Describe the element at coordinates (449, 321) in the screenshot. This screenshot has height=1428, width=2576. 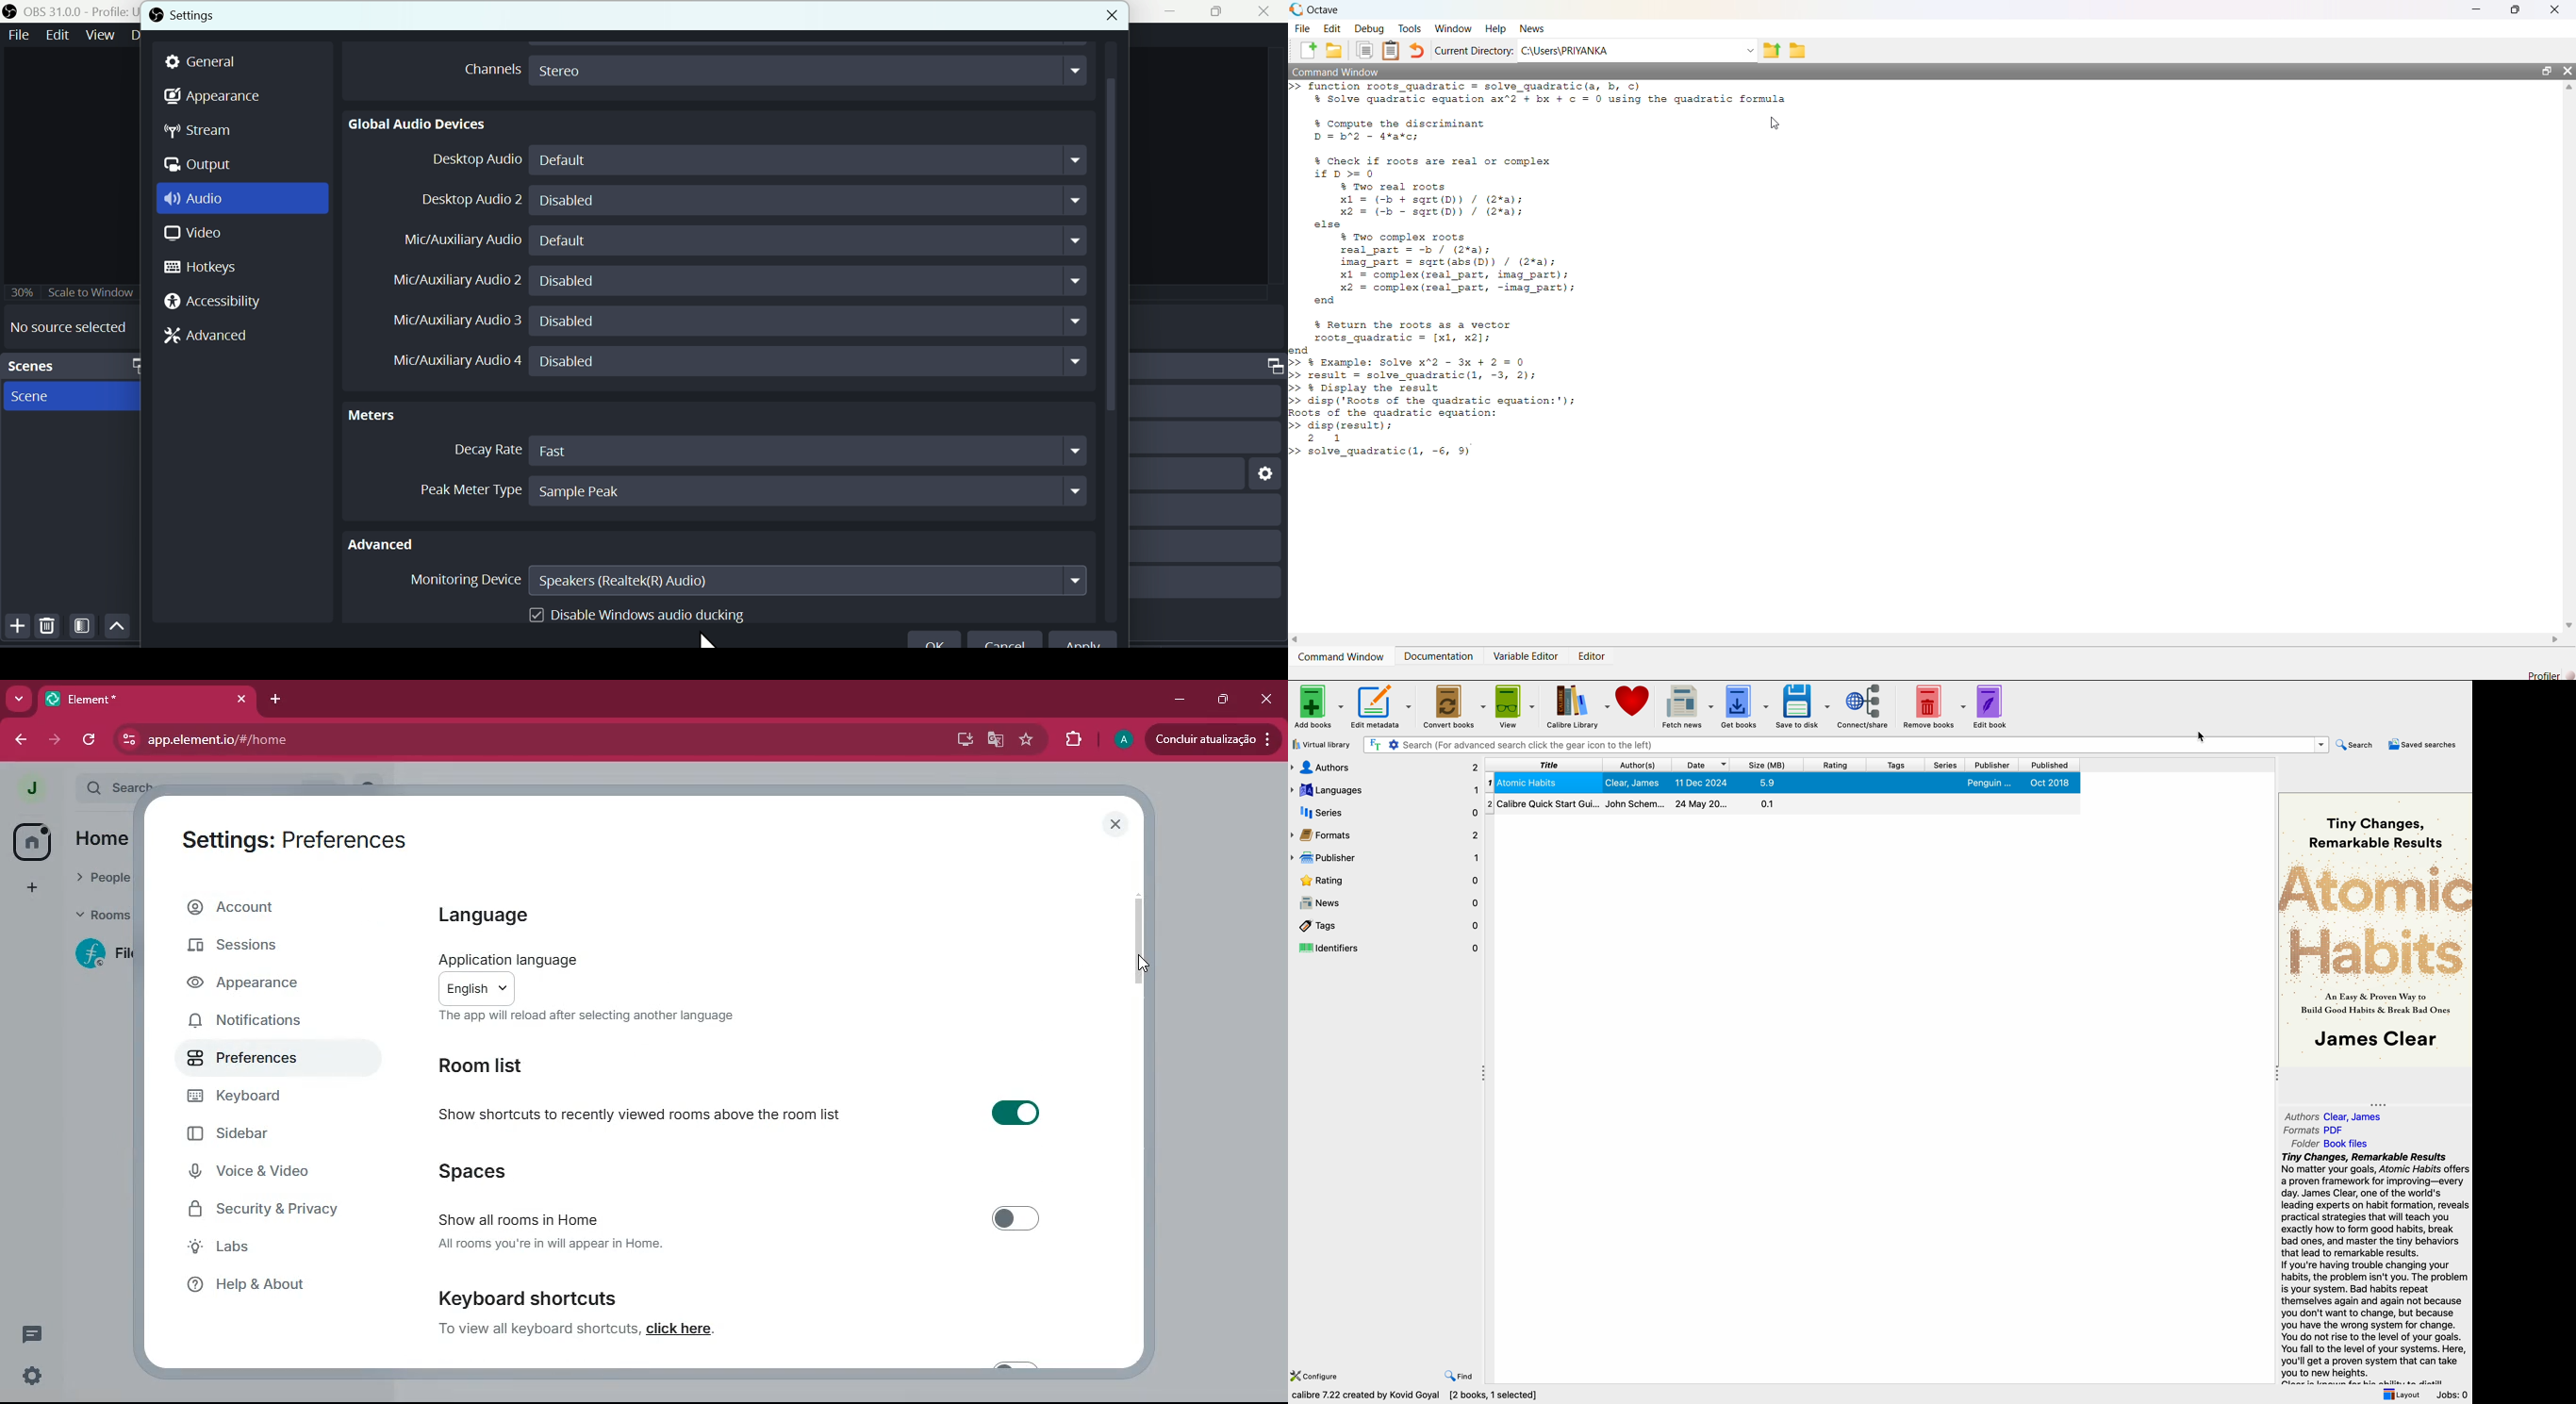
I see `Mic/Auxiliary Audio 3` at that location.